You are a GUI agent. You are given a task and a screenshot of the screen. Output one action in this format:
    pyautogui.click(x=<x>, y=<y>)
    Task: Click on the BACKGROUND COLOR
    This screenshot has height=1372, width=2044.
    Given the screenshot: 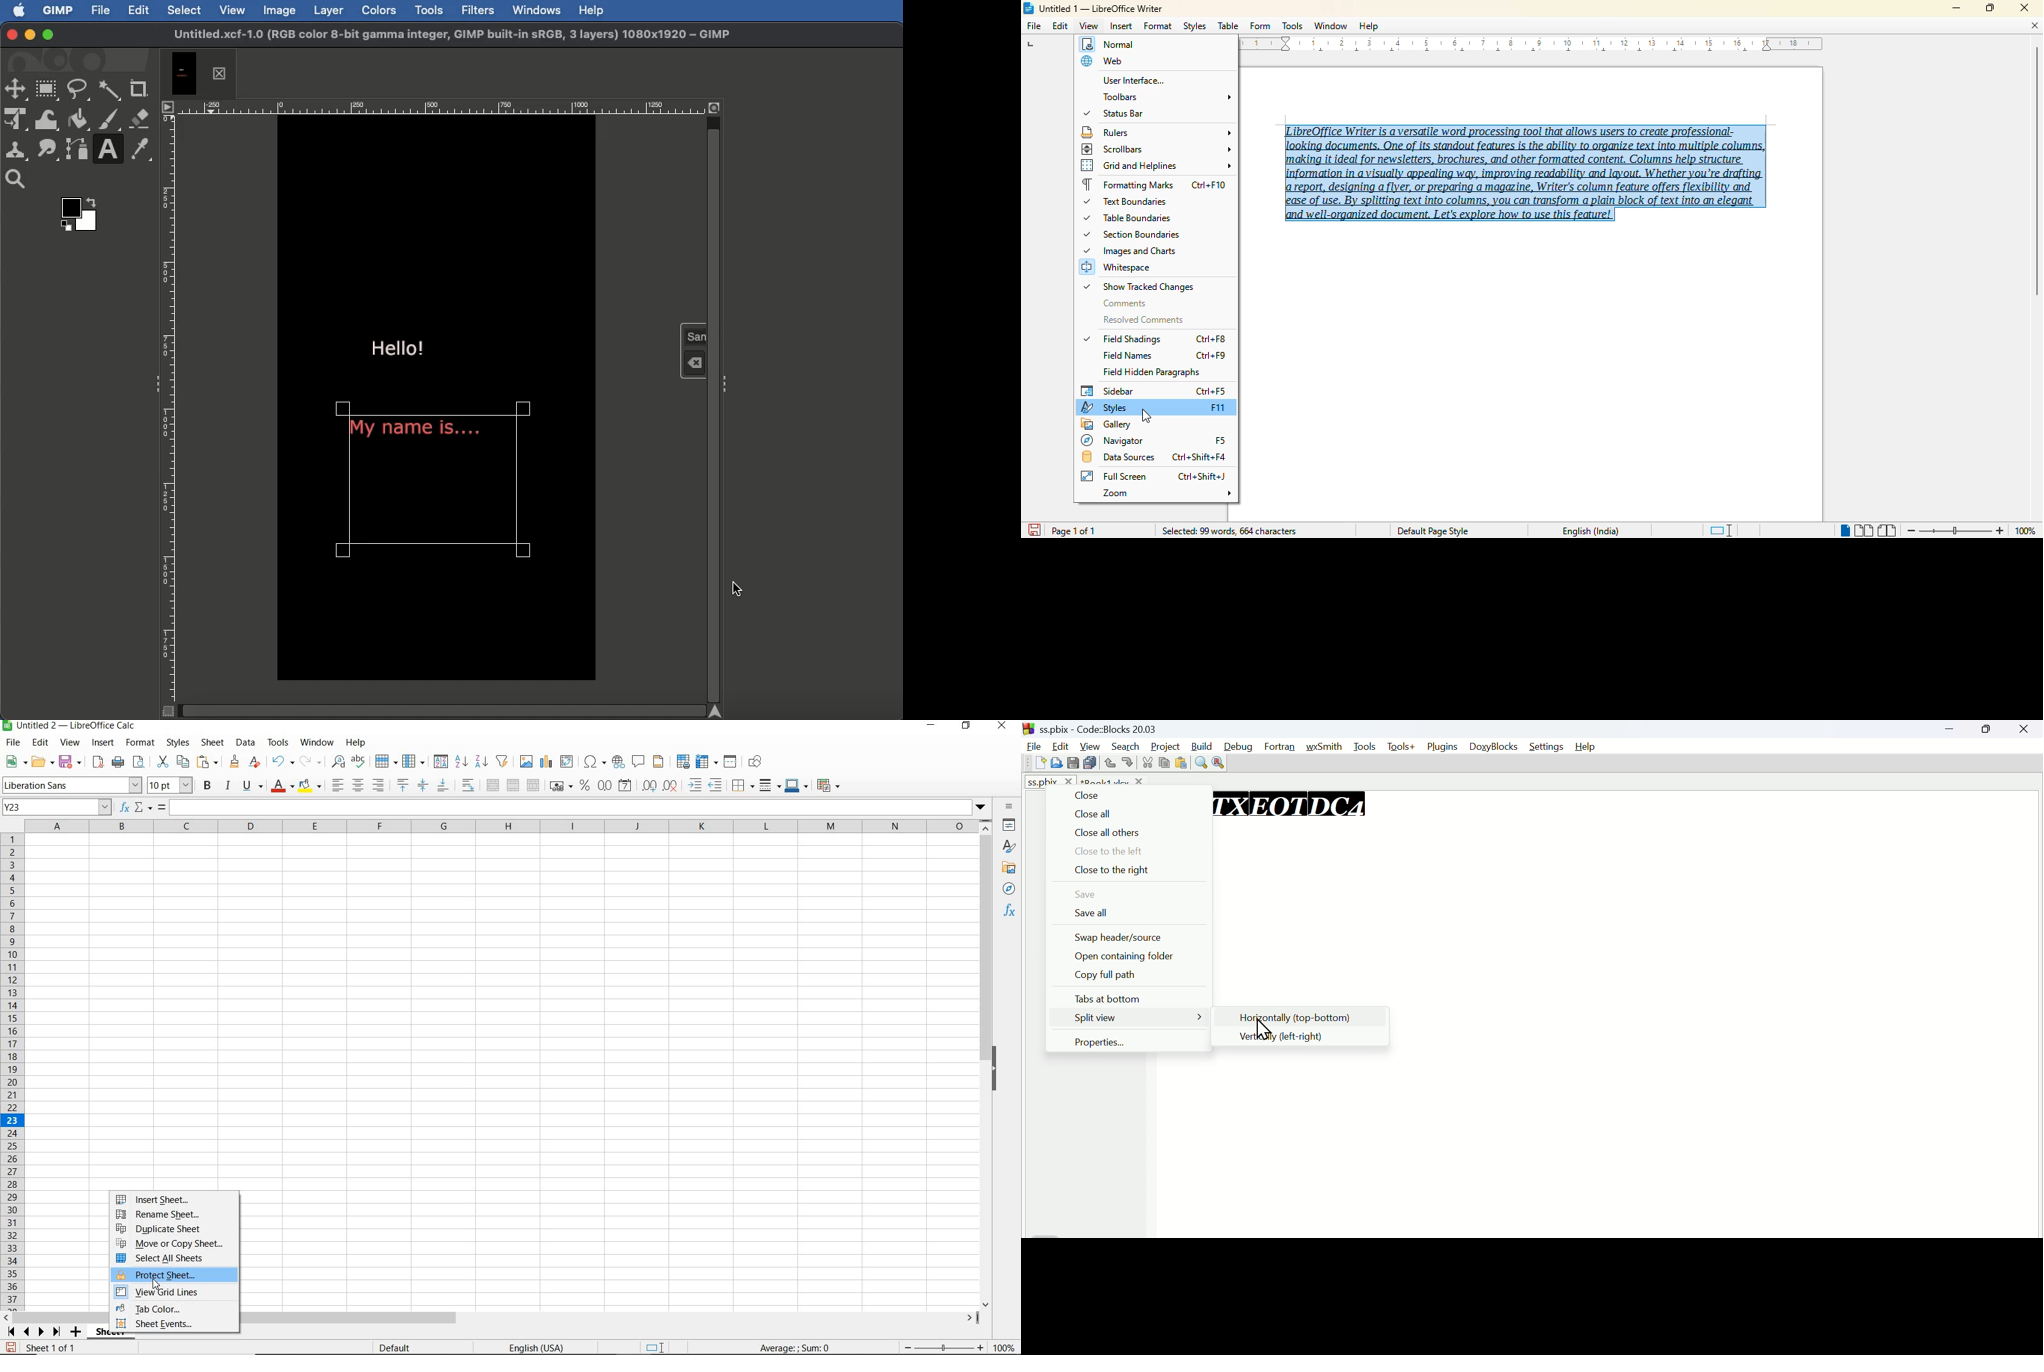 What is the action you would take?
    pyautogui.click(x=310, y=785)
    